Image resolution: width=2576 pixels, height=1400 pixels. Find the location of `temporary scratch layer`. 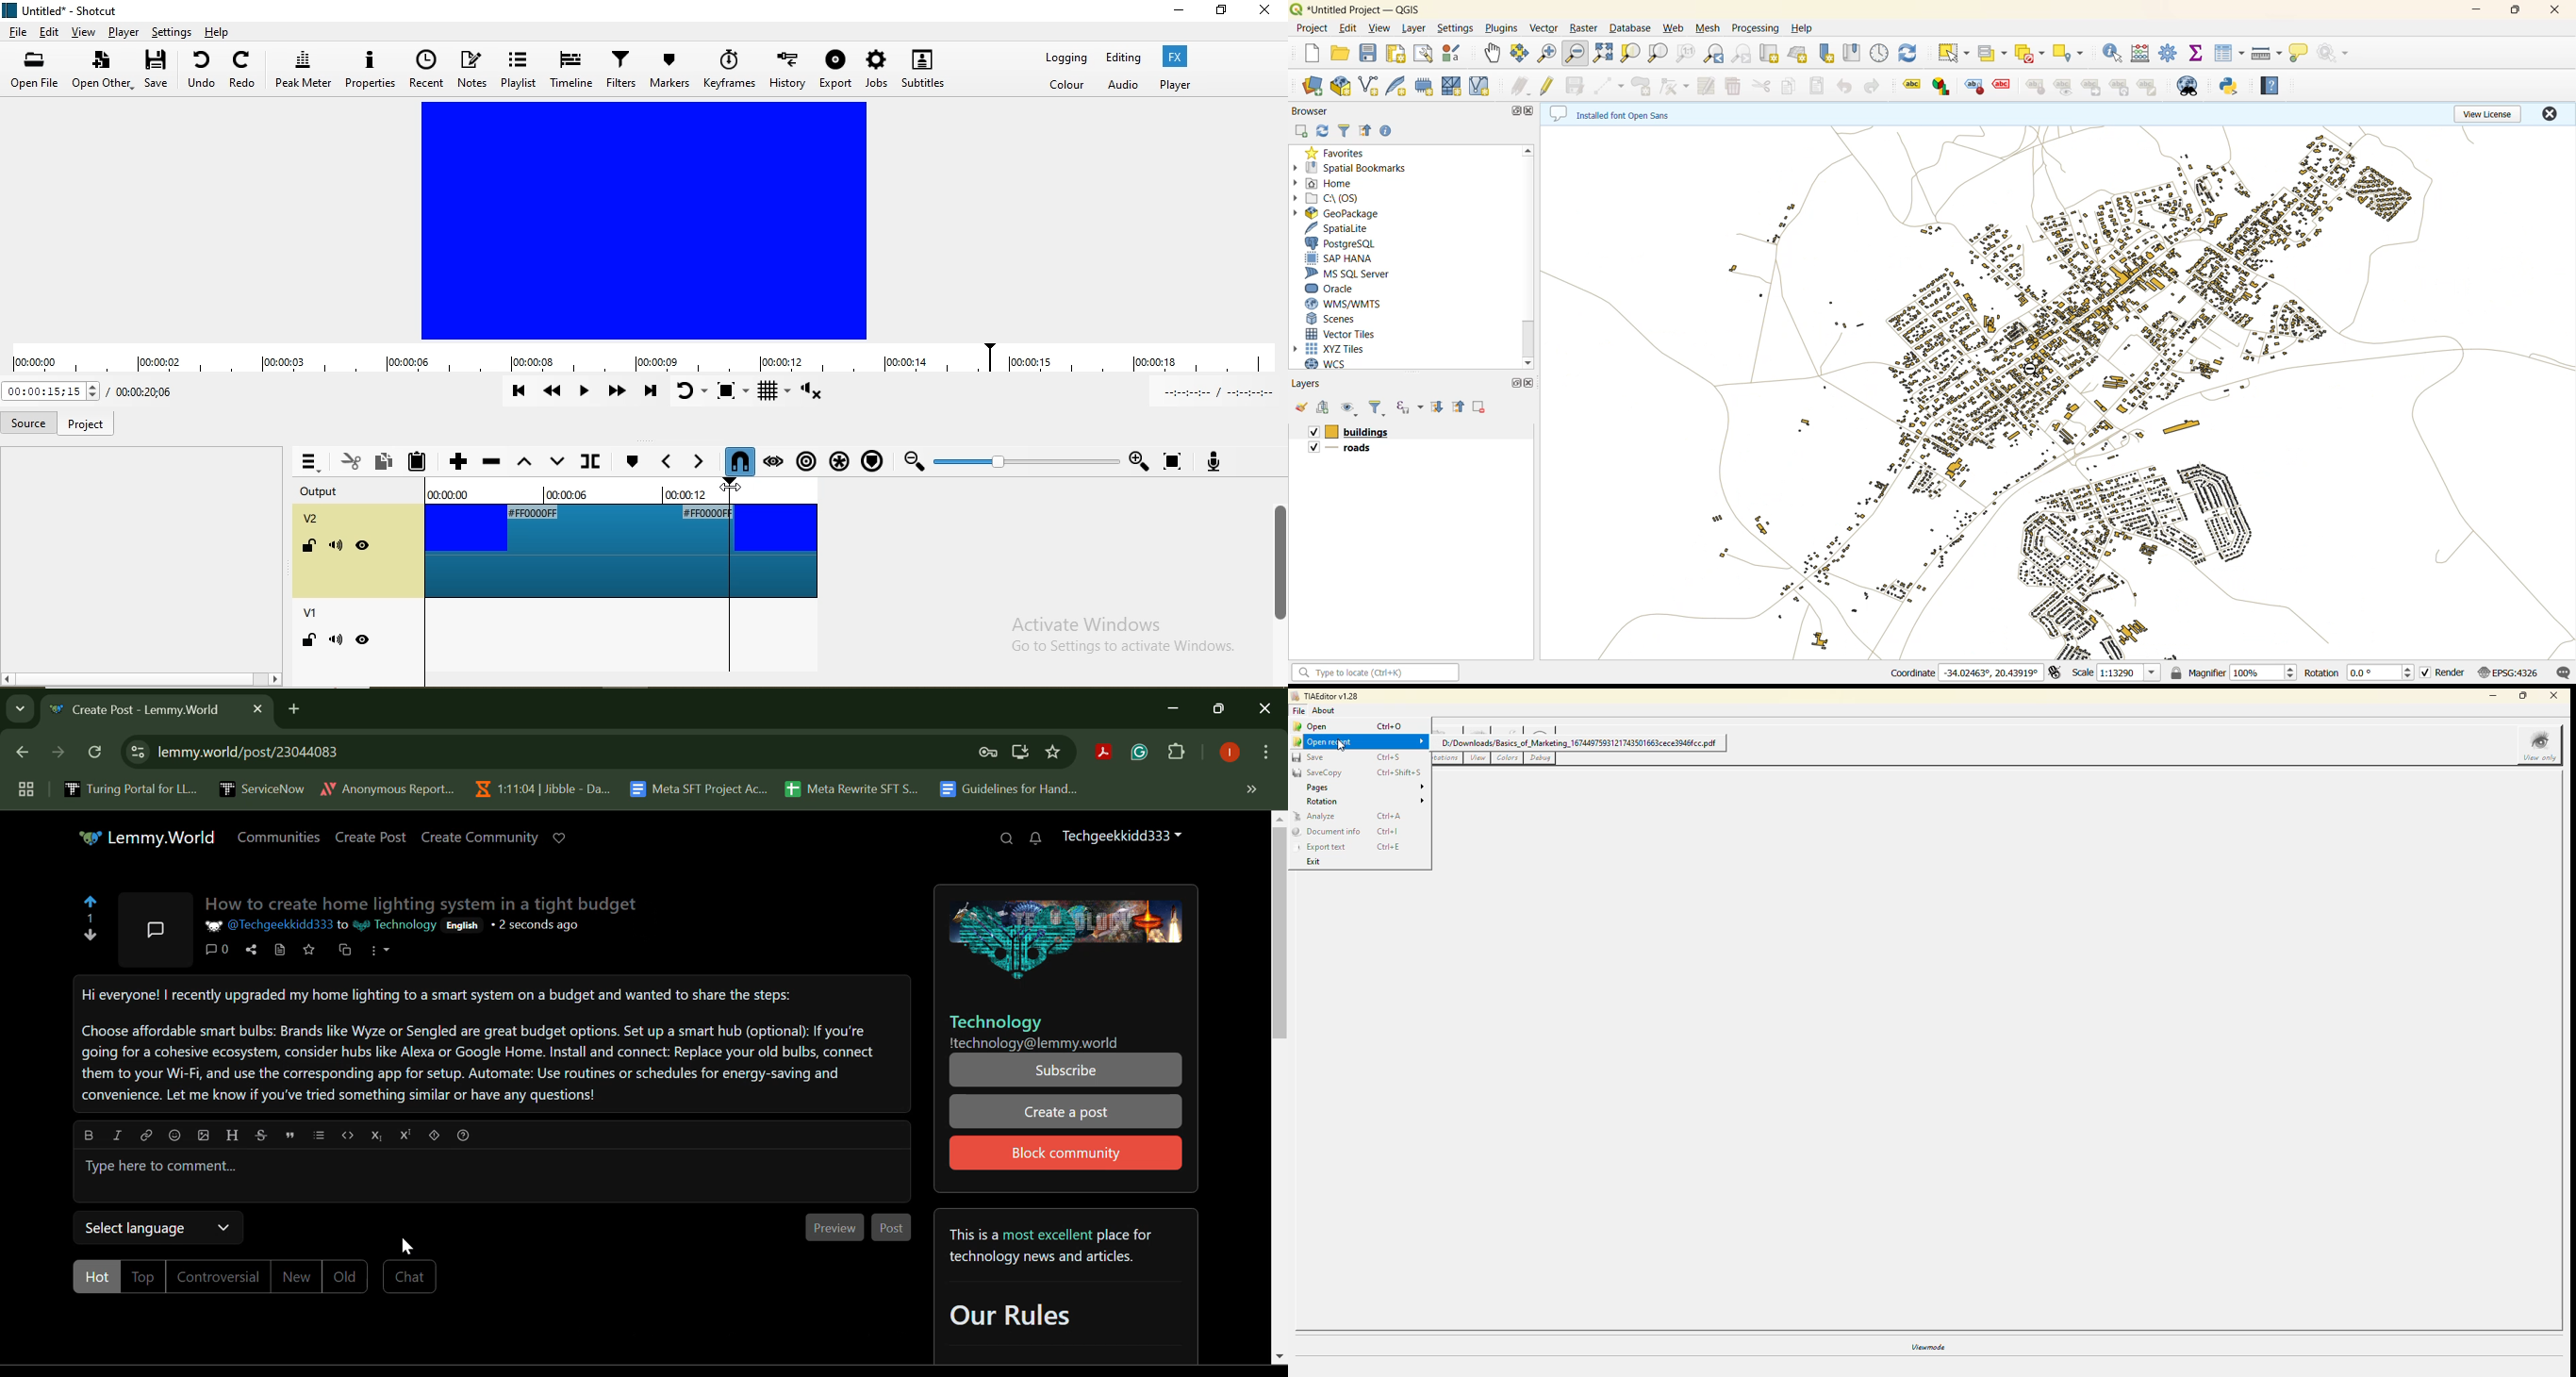

temporary scratch layer is located at coordinates (1427, 87).